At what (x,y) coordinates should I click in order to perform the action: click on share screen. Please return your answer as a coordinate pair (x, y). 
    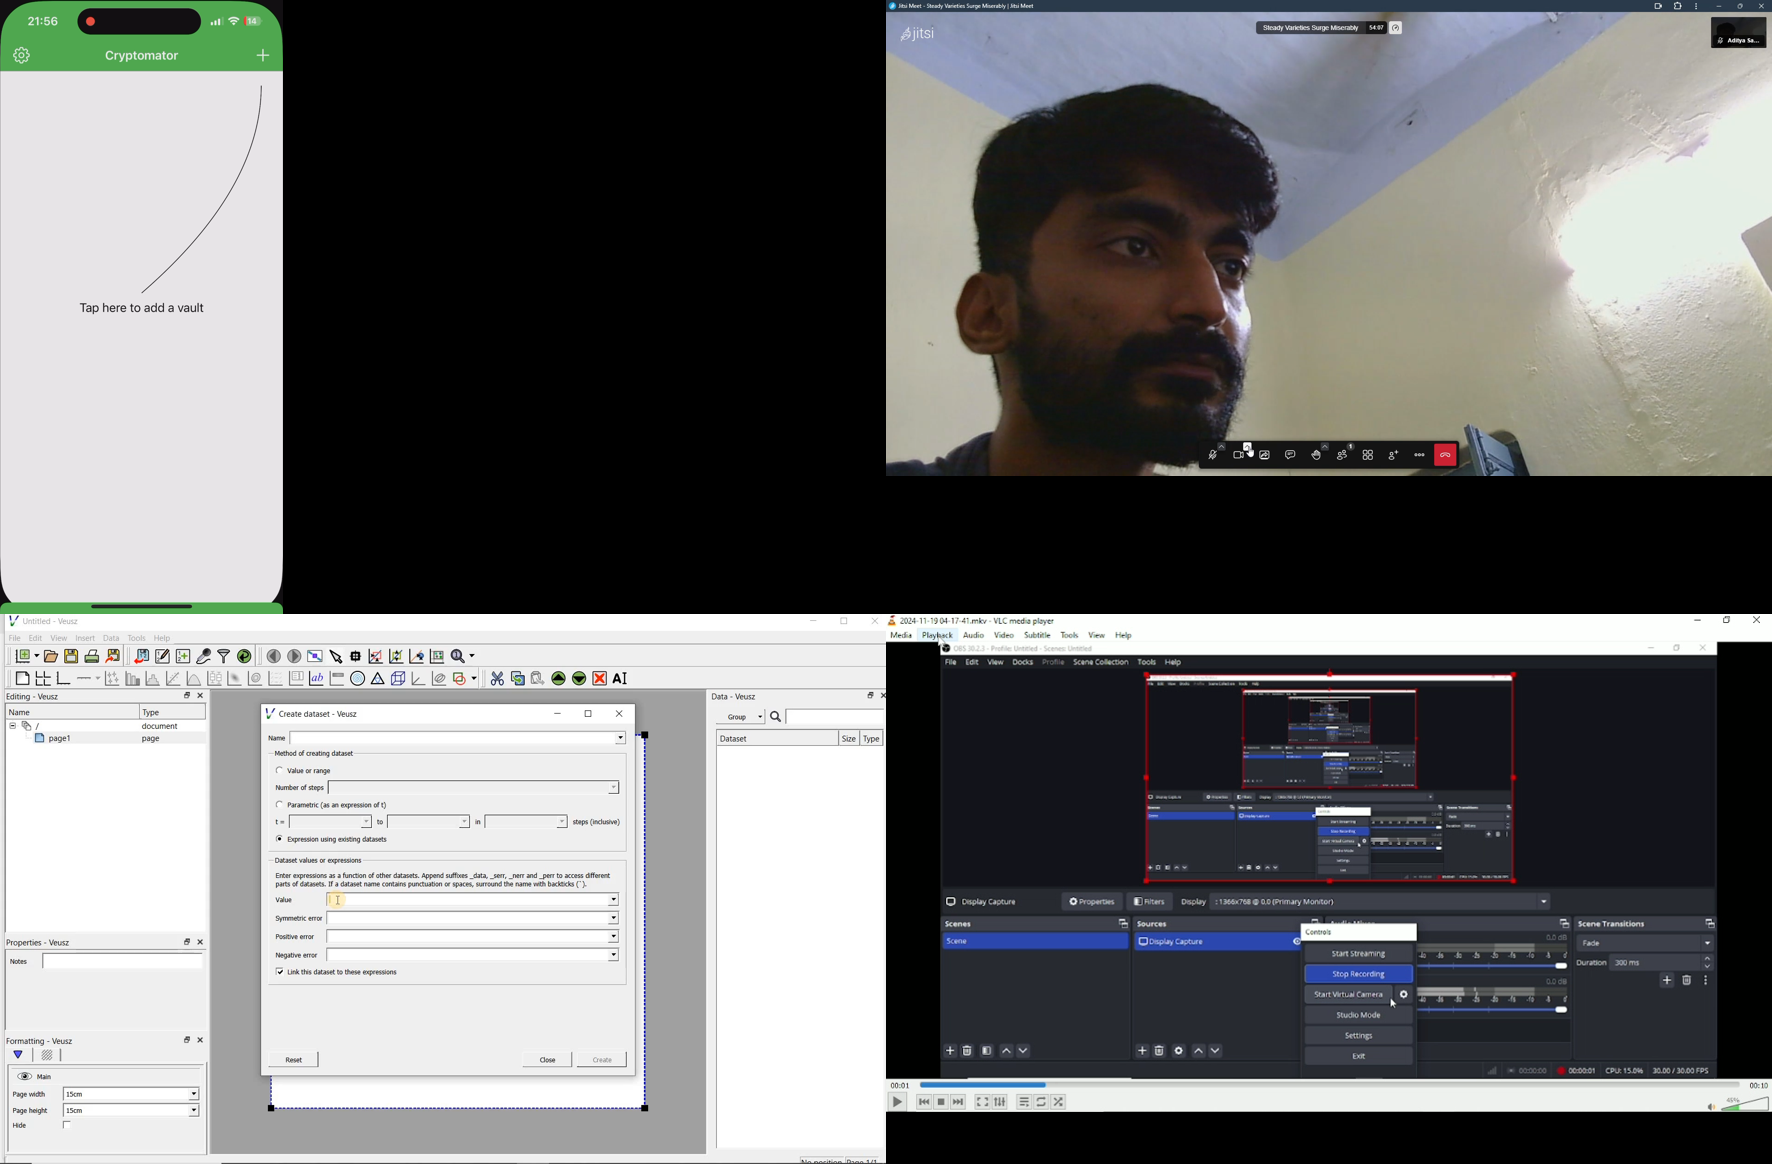
    Looking at the image, I should click on (1264, 455).